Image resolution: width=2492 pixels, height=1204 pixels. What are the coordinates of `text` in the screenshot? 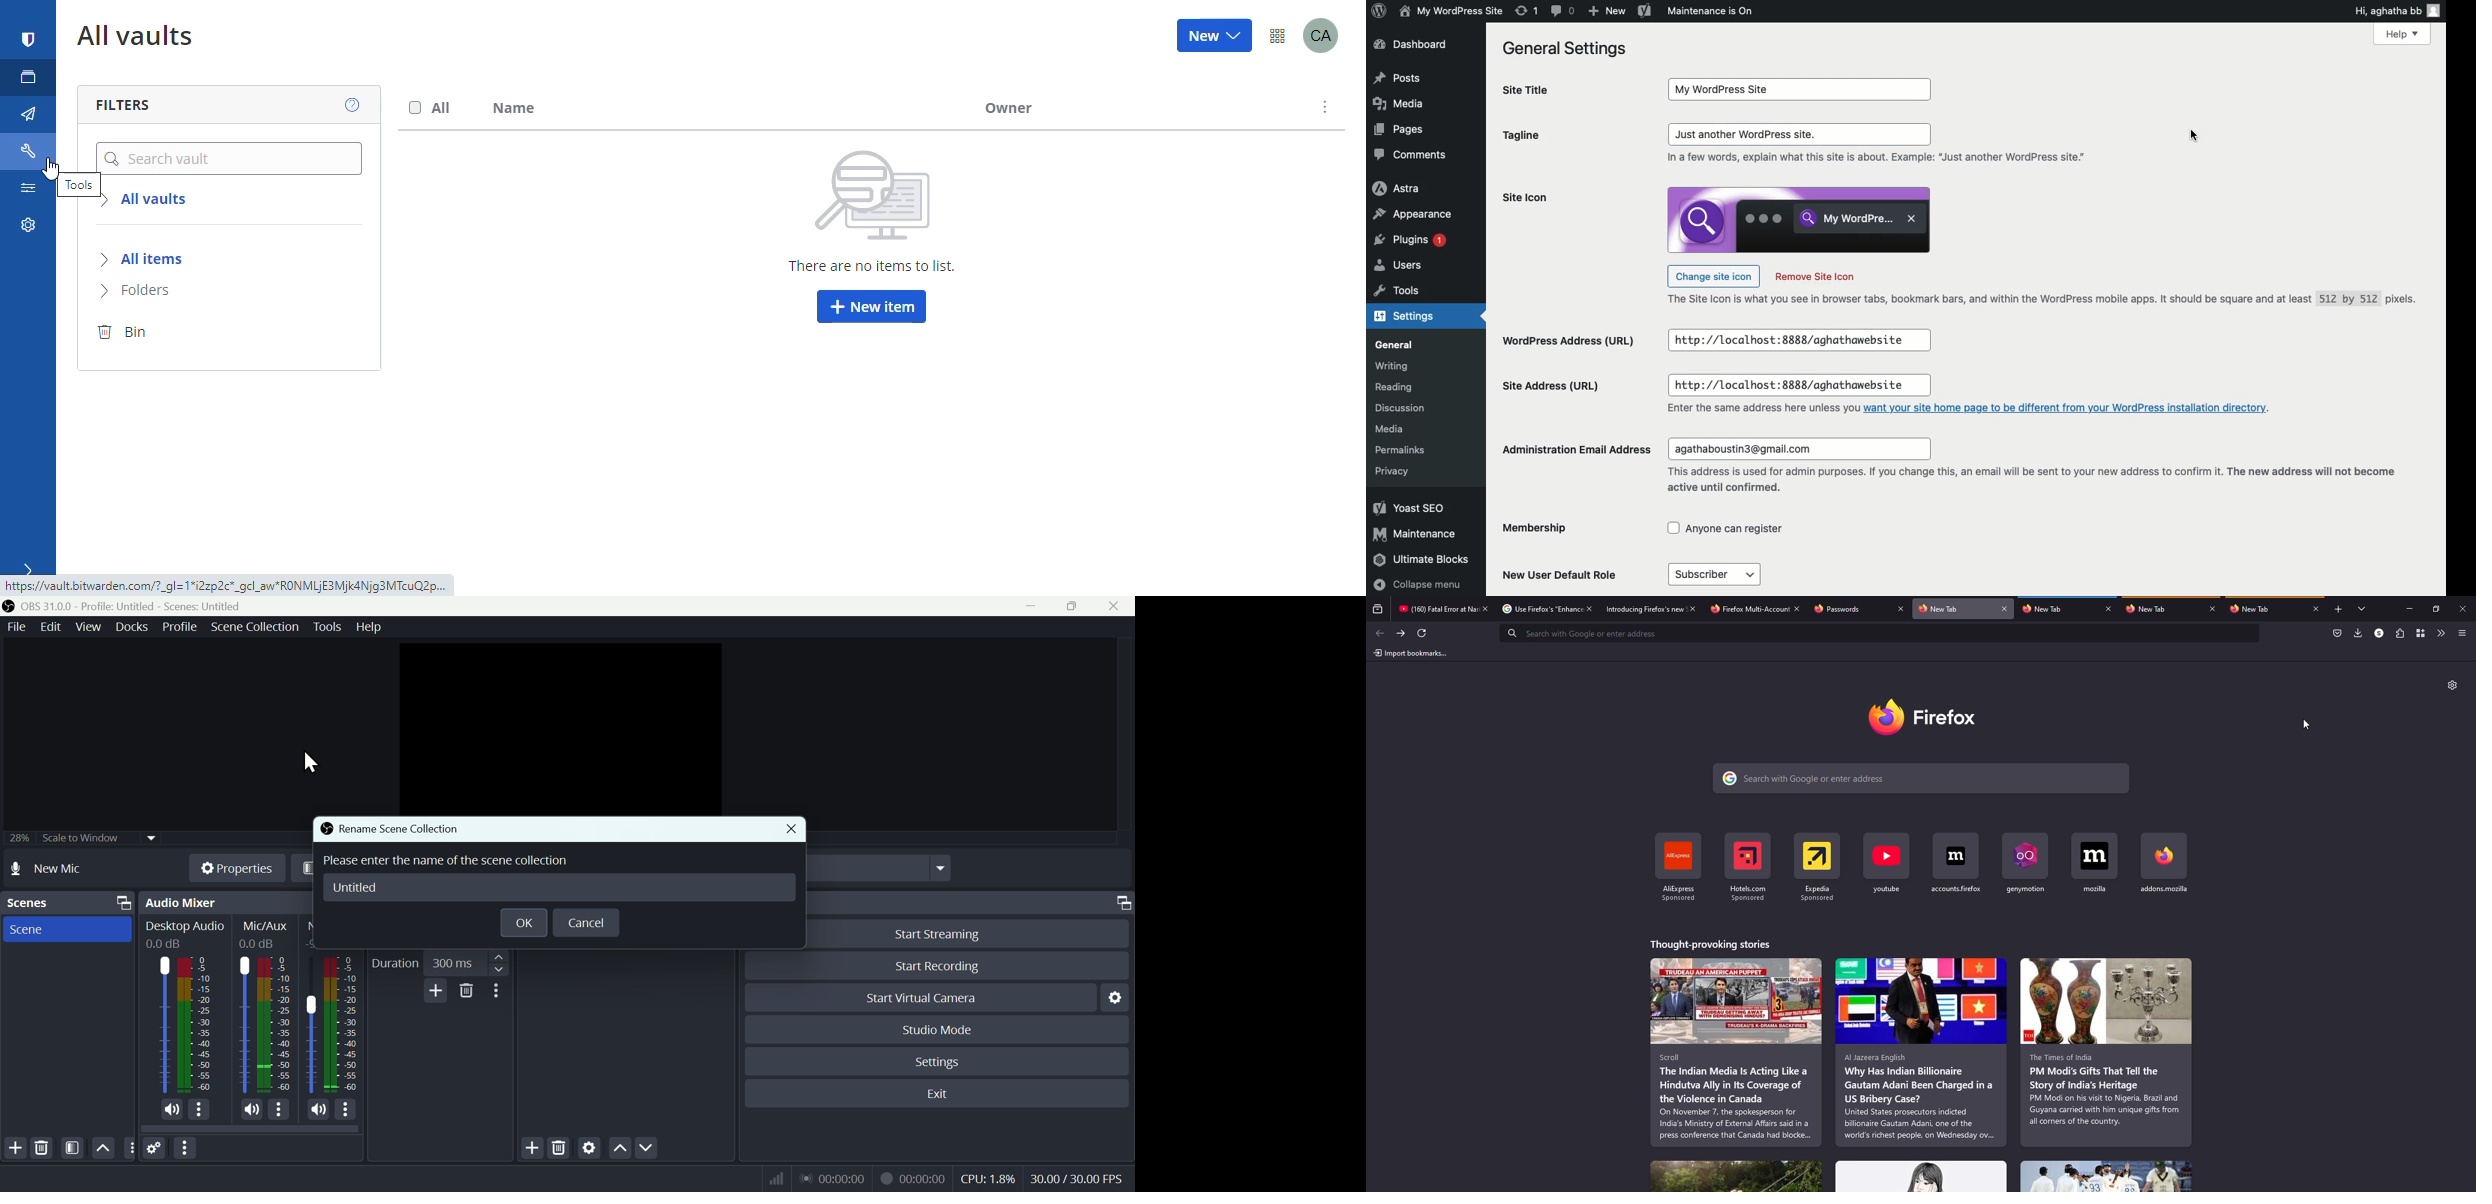 It's located at (1762, 409).